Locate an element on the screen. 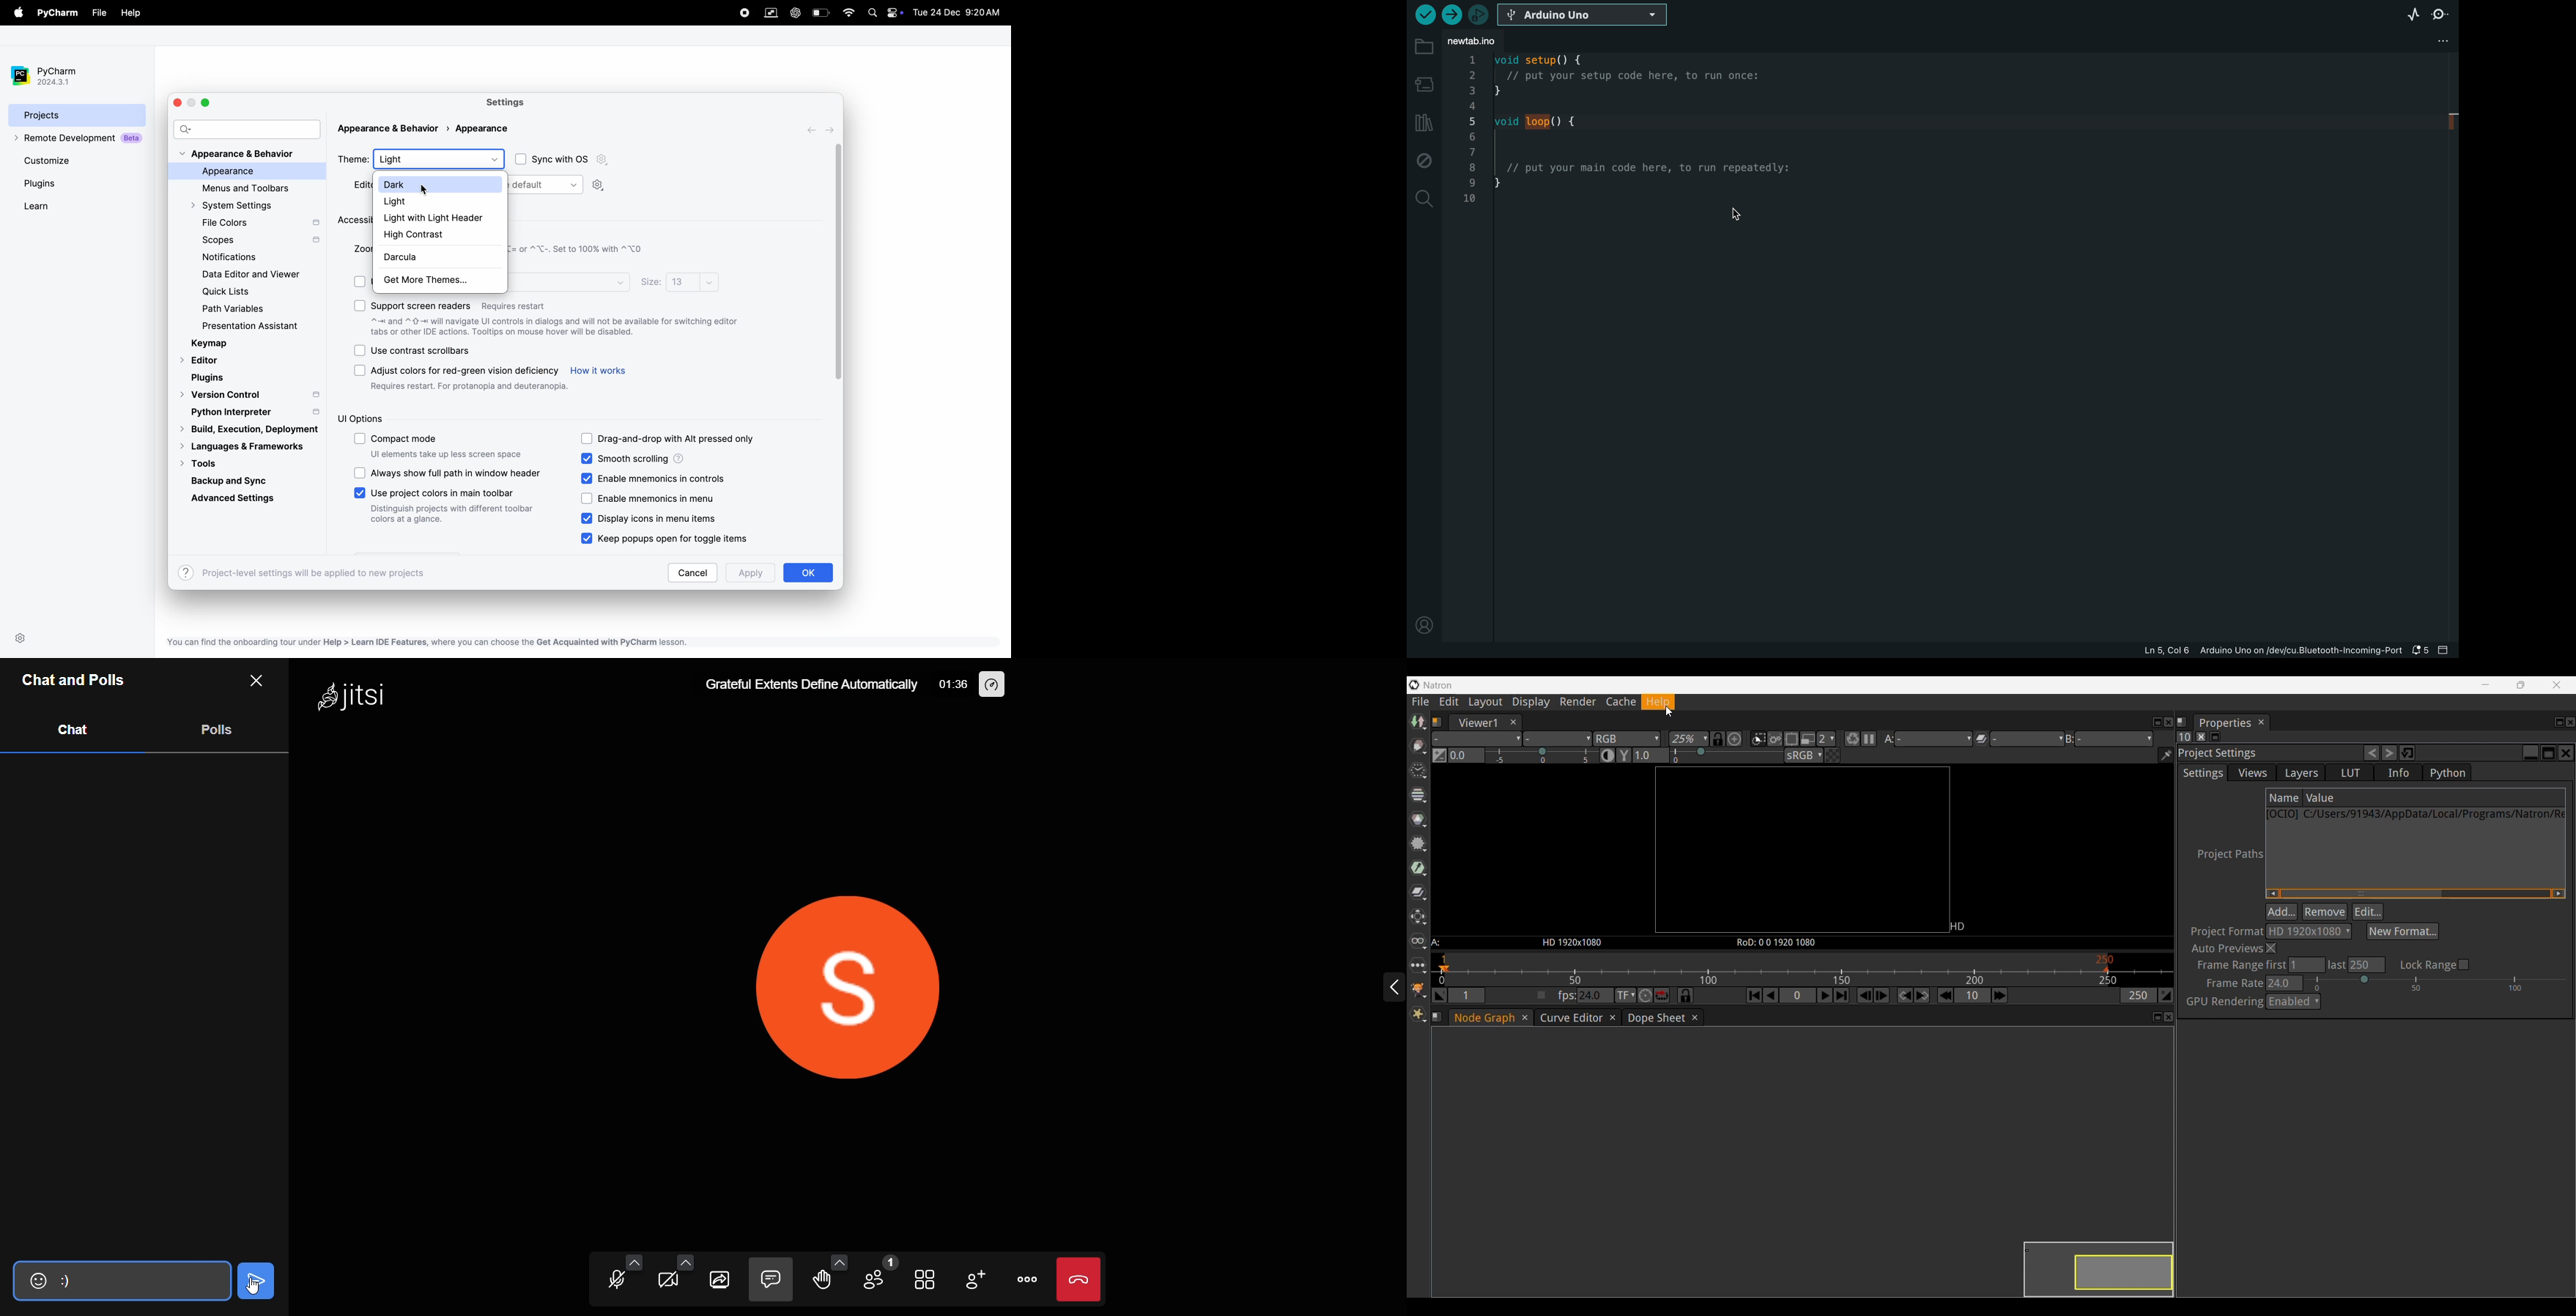  enable memonics is located at coordinates (662, 478).